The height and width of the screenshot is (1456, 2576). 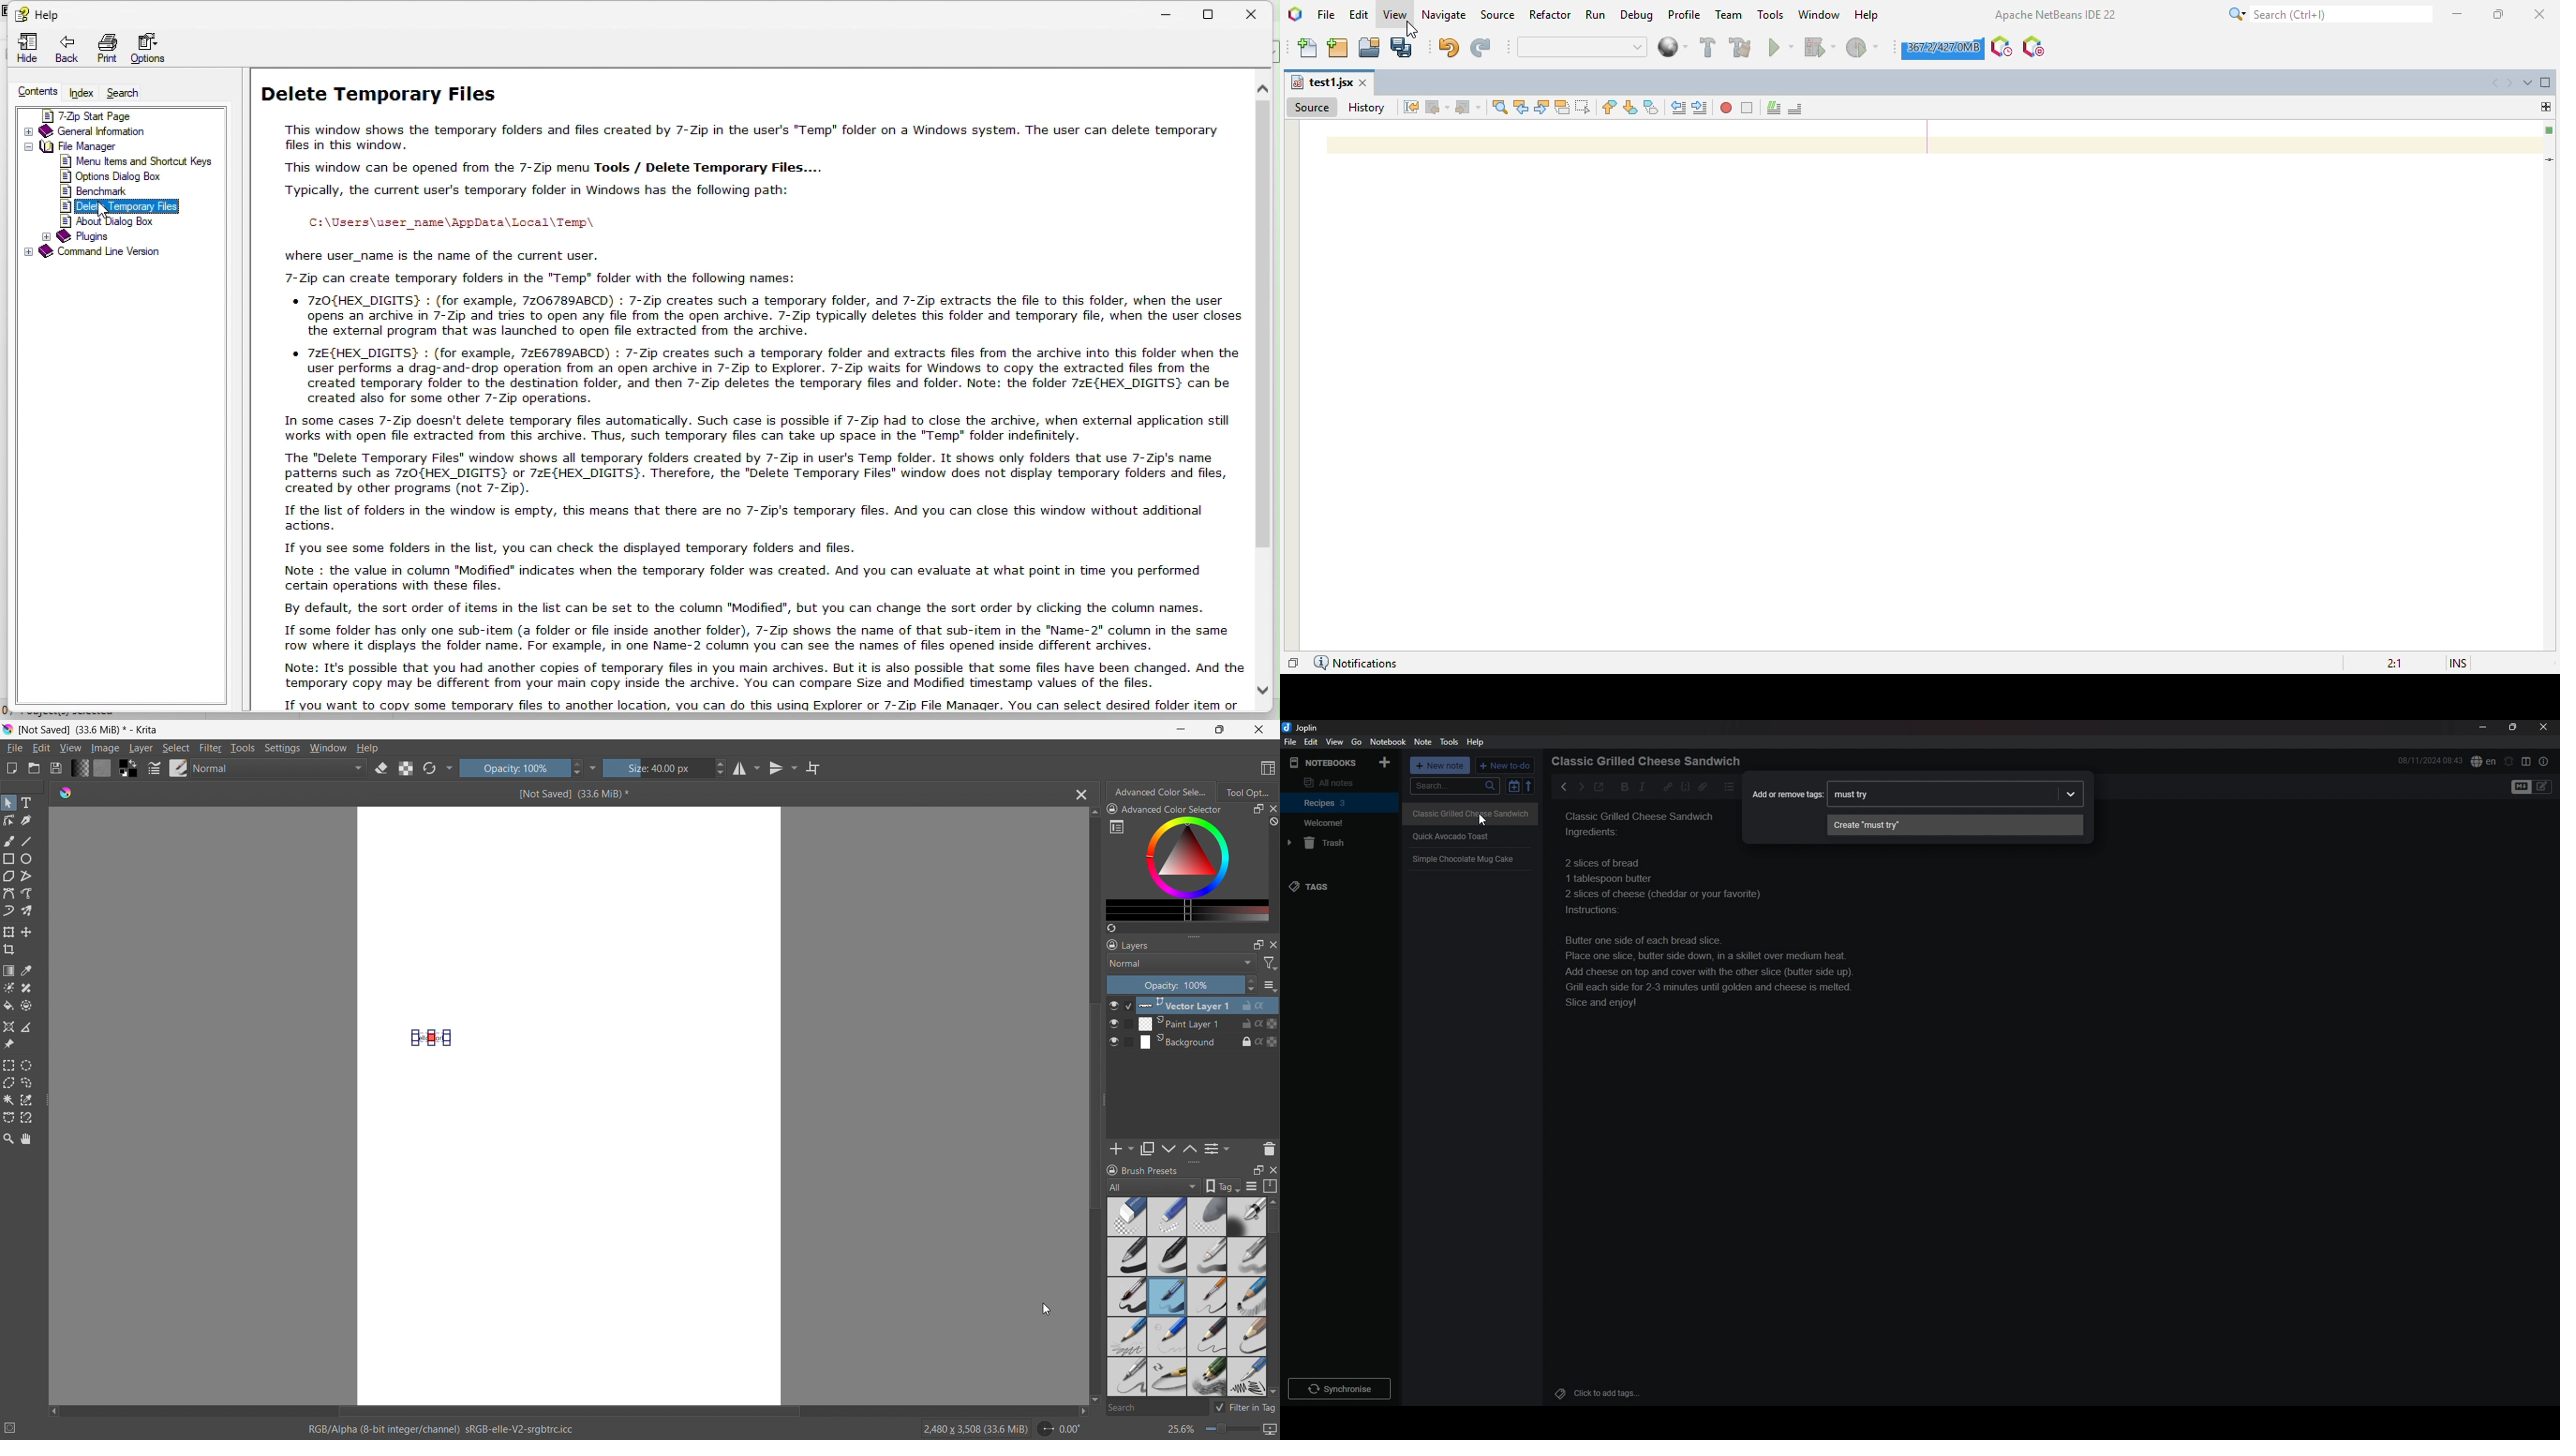 I want to click on , so click(x=1339, y=1387).